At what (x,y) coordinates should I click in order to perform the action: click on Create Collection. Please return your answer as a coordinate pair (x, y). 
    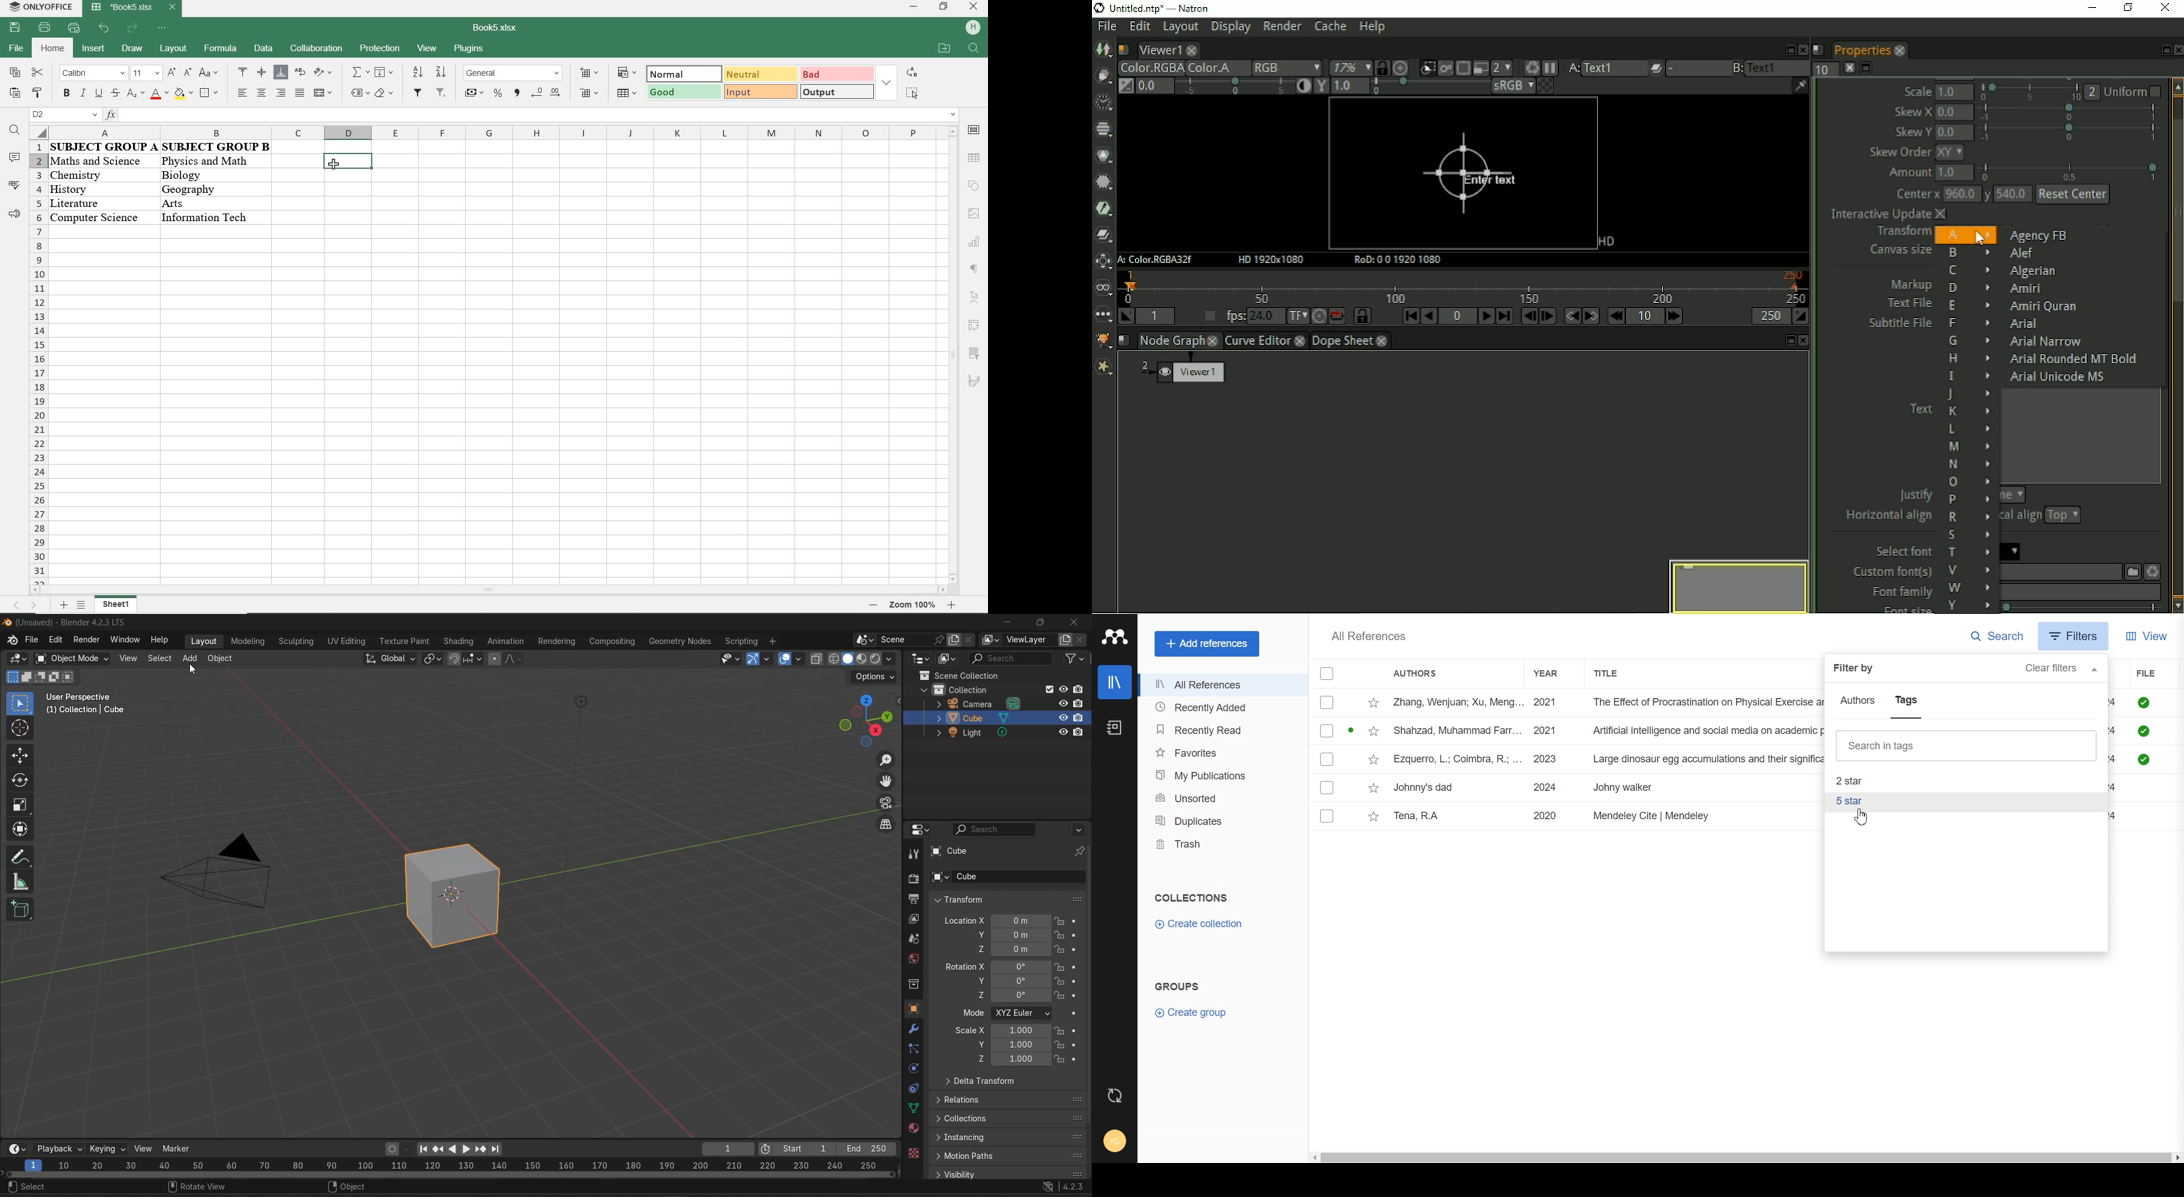
    Looking at the image, I should click on (1200, 925).